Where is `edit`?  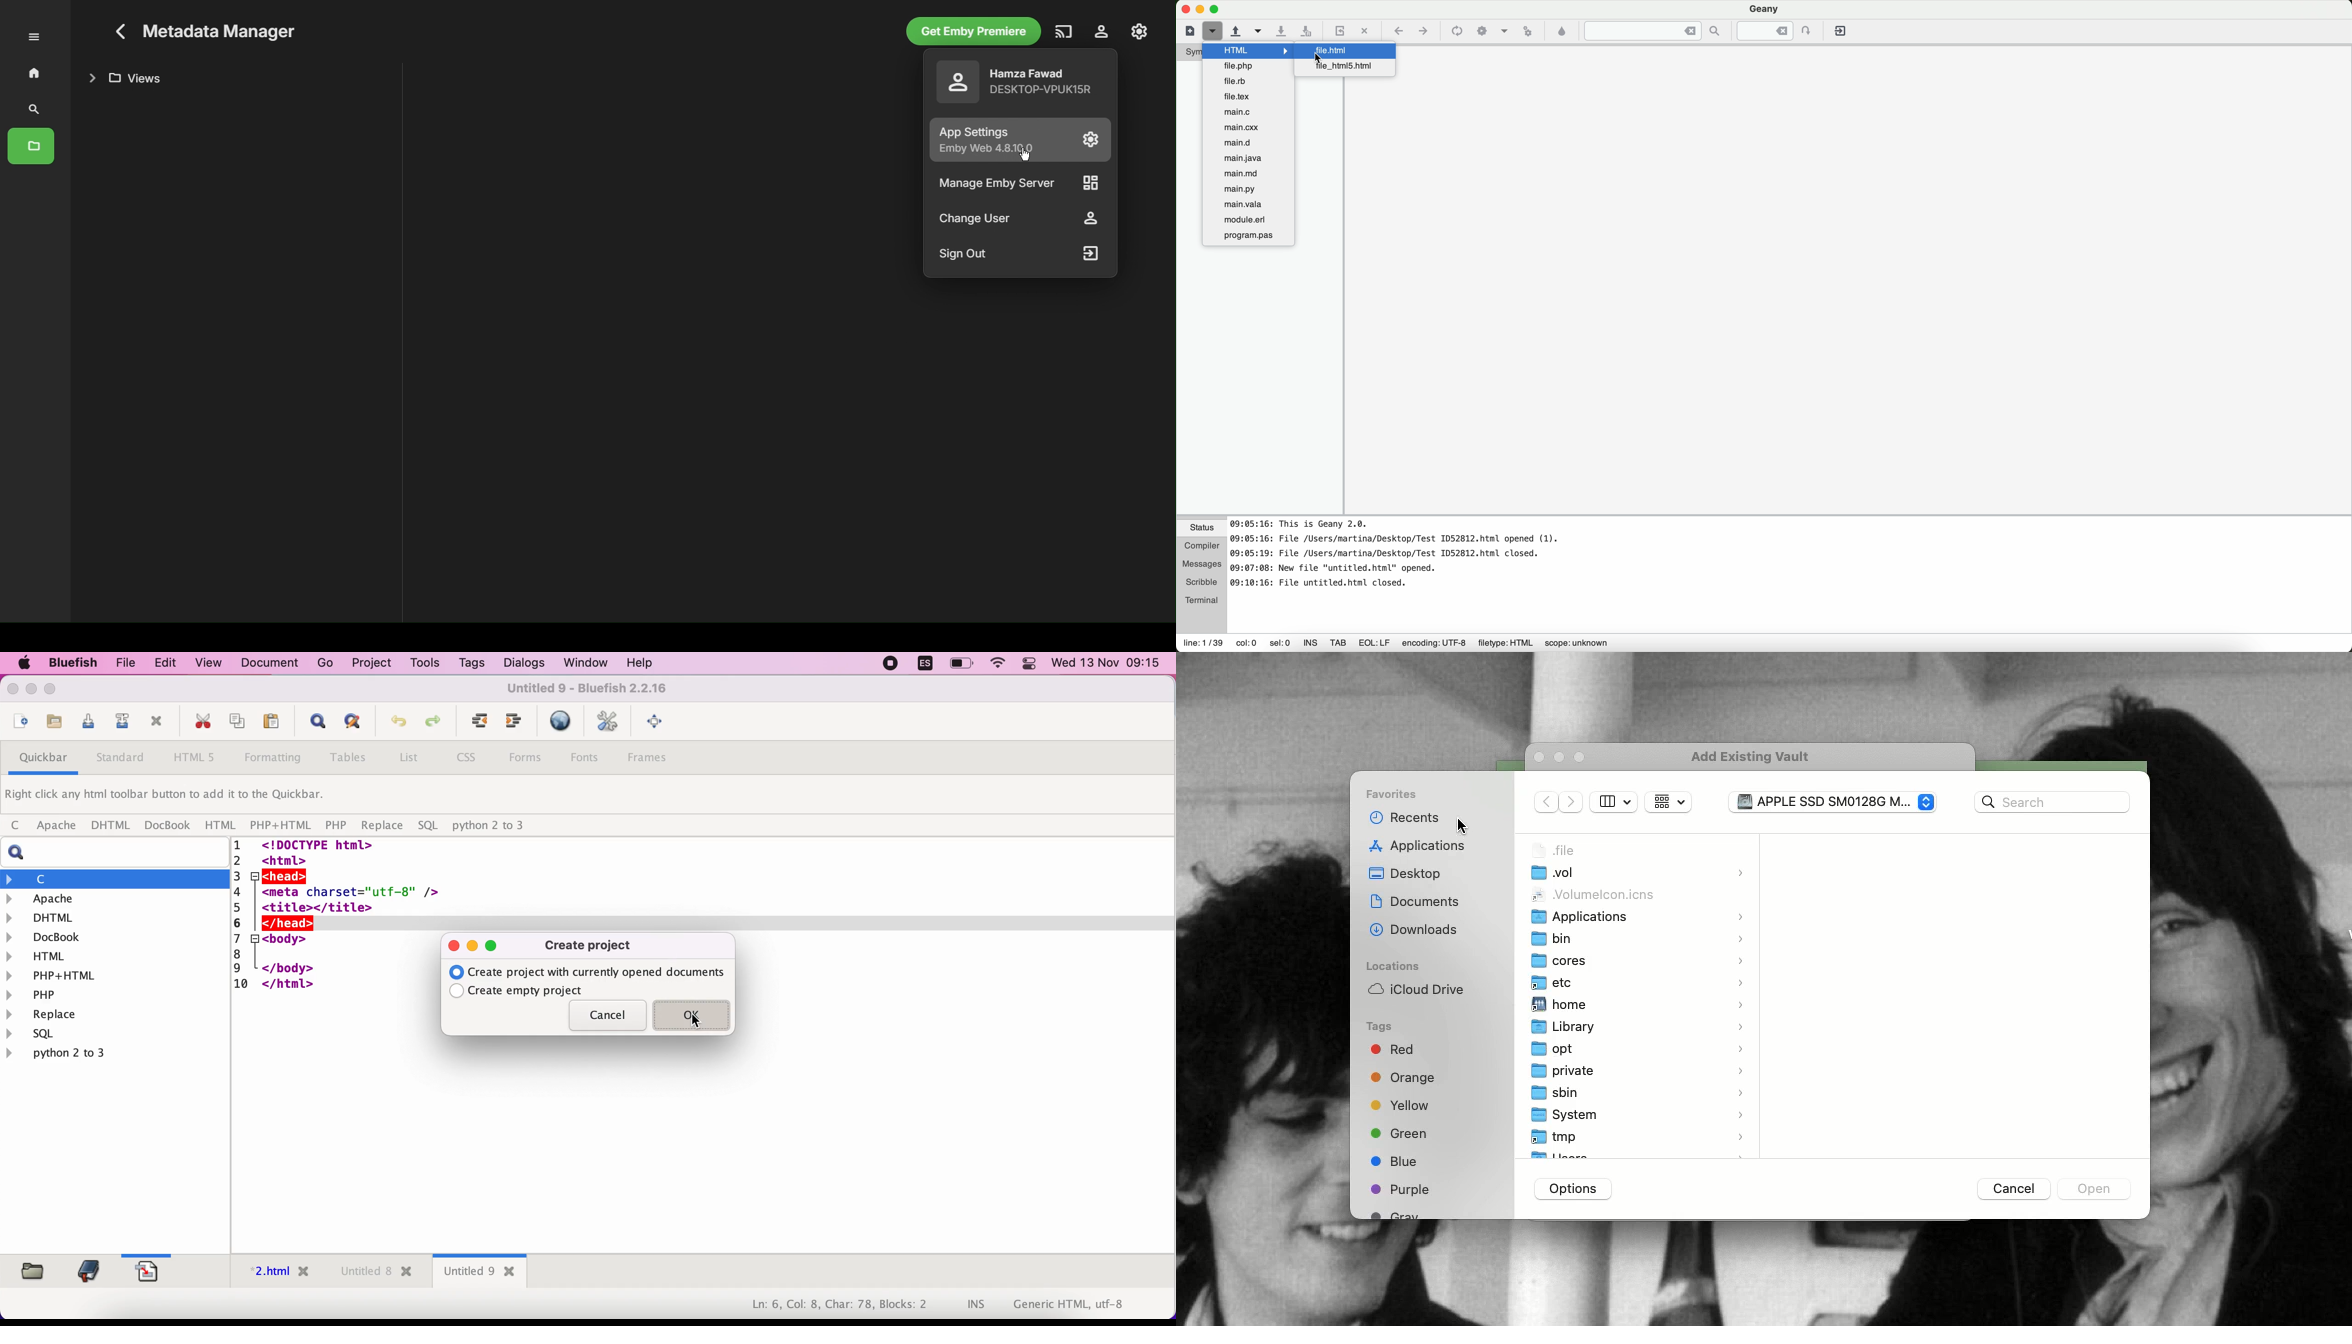 edit is located at coordinates (161, 663).